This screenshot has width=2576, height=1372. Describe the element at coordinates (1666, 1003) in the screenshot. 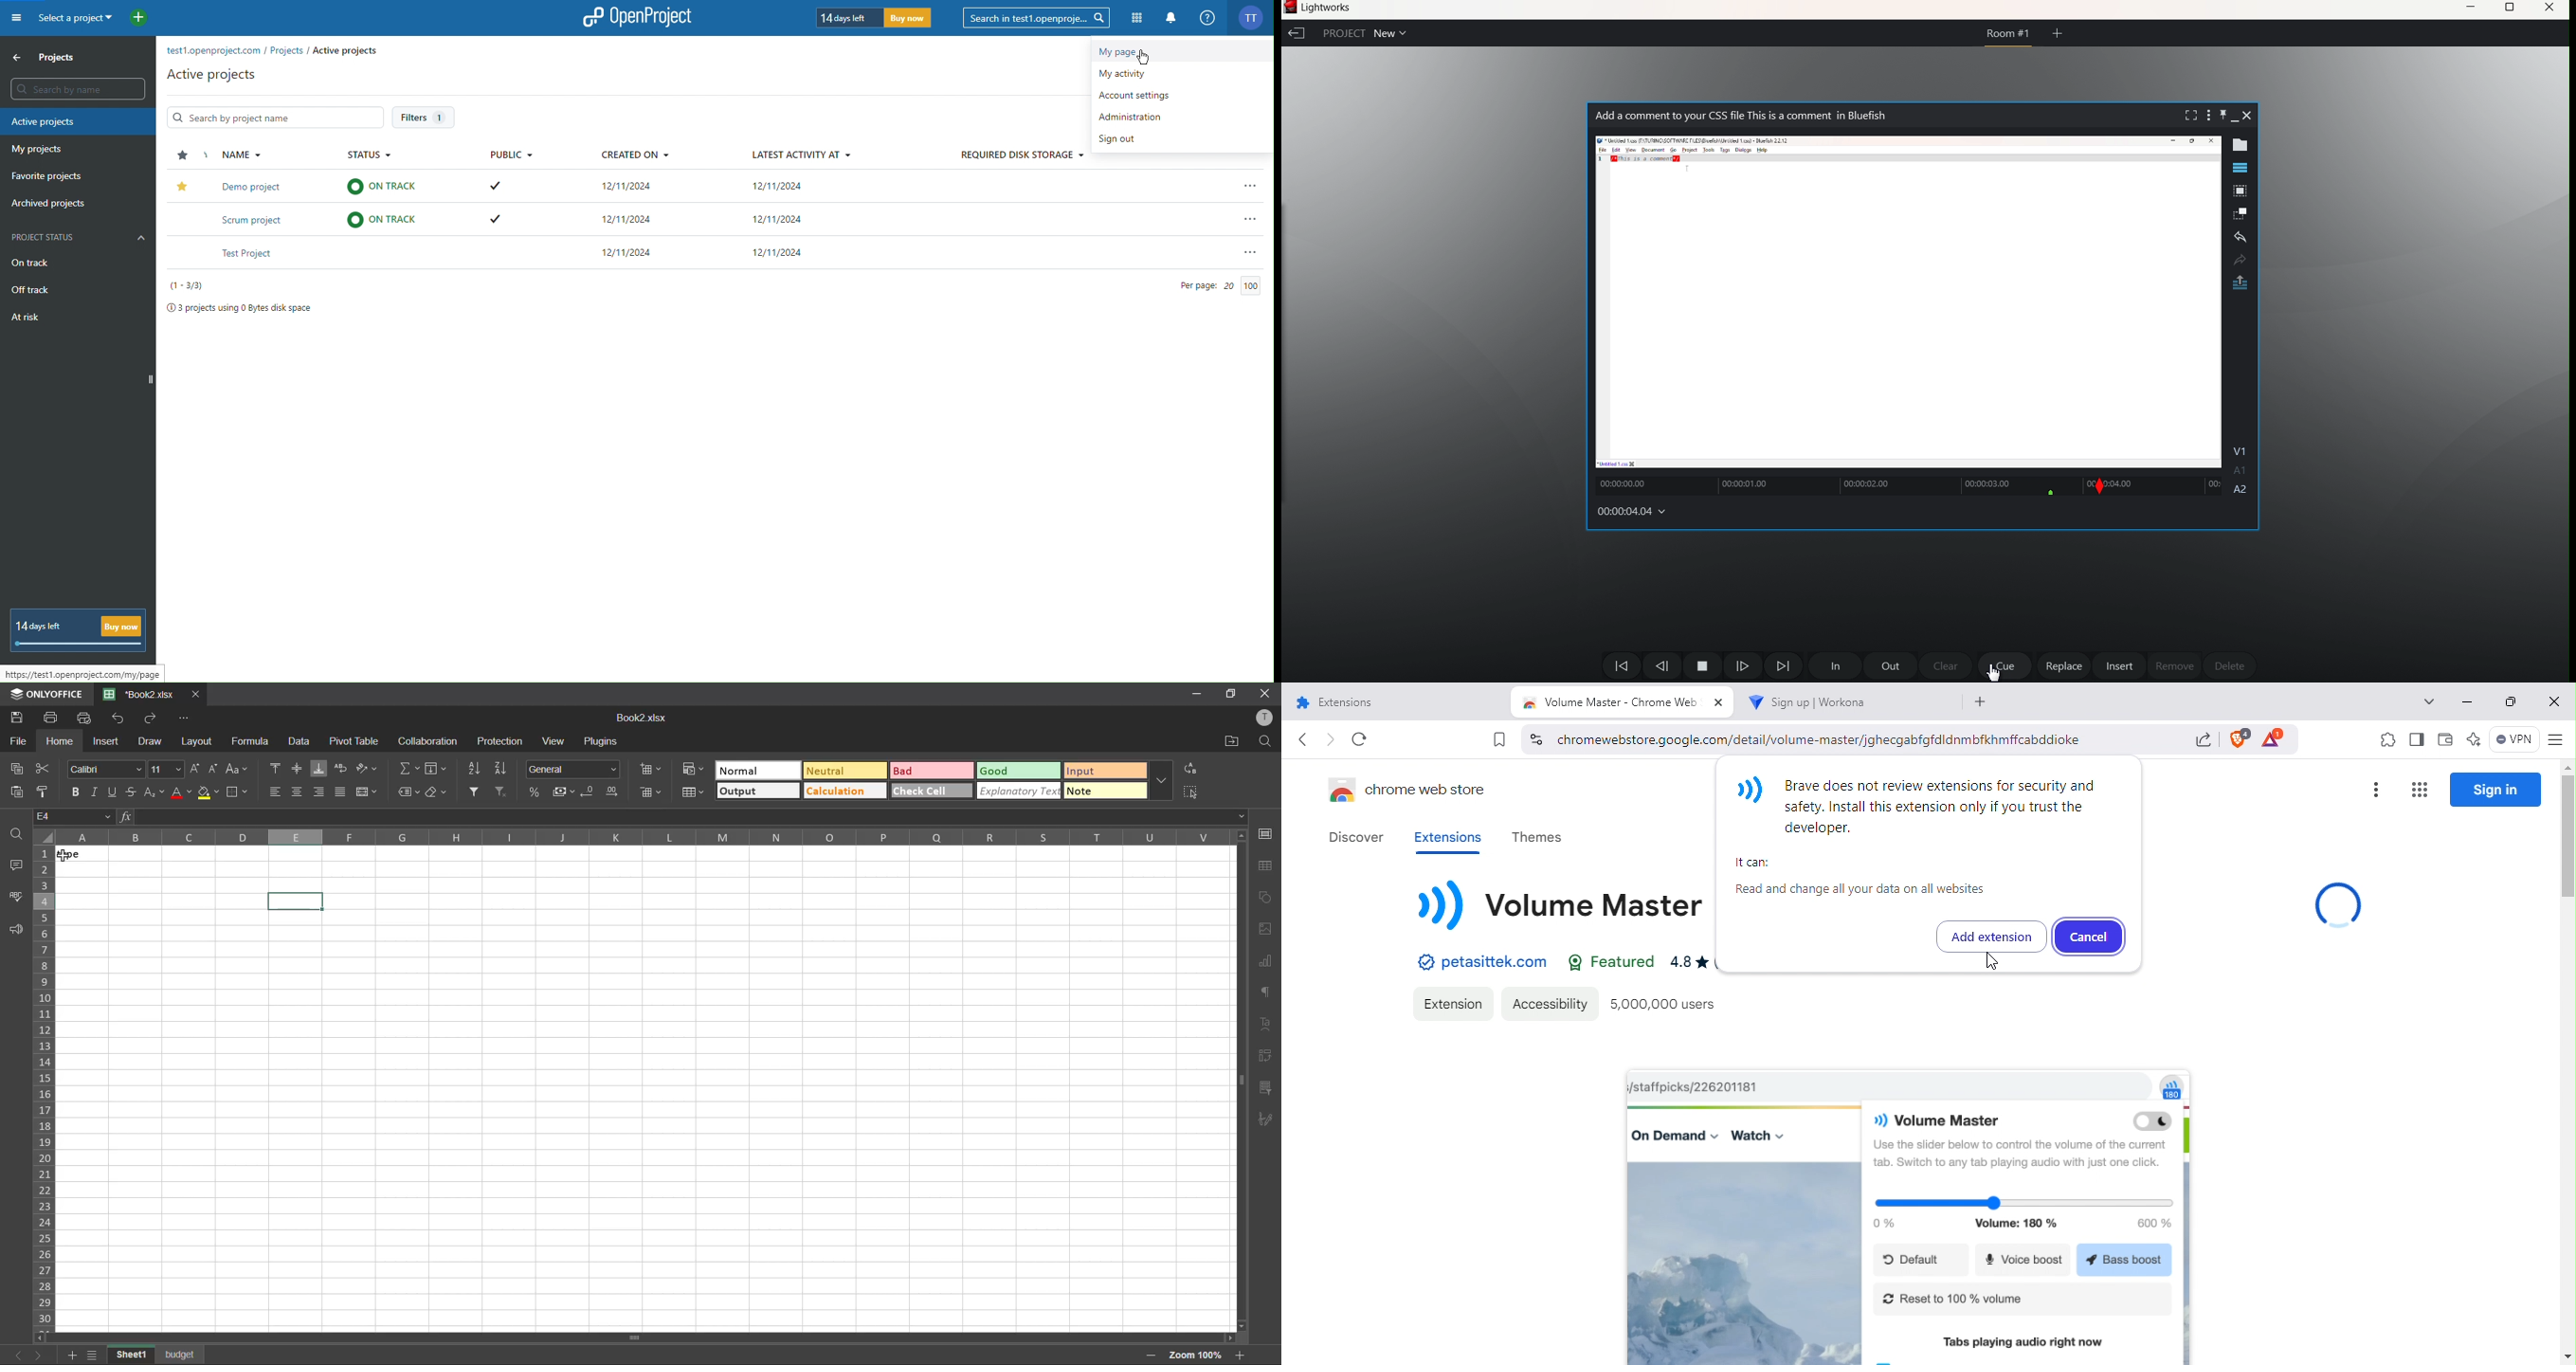

I see `users` at that location.